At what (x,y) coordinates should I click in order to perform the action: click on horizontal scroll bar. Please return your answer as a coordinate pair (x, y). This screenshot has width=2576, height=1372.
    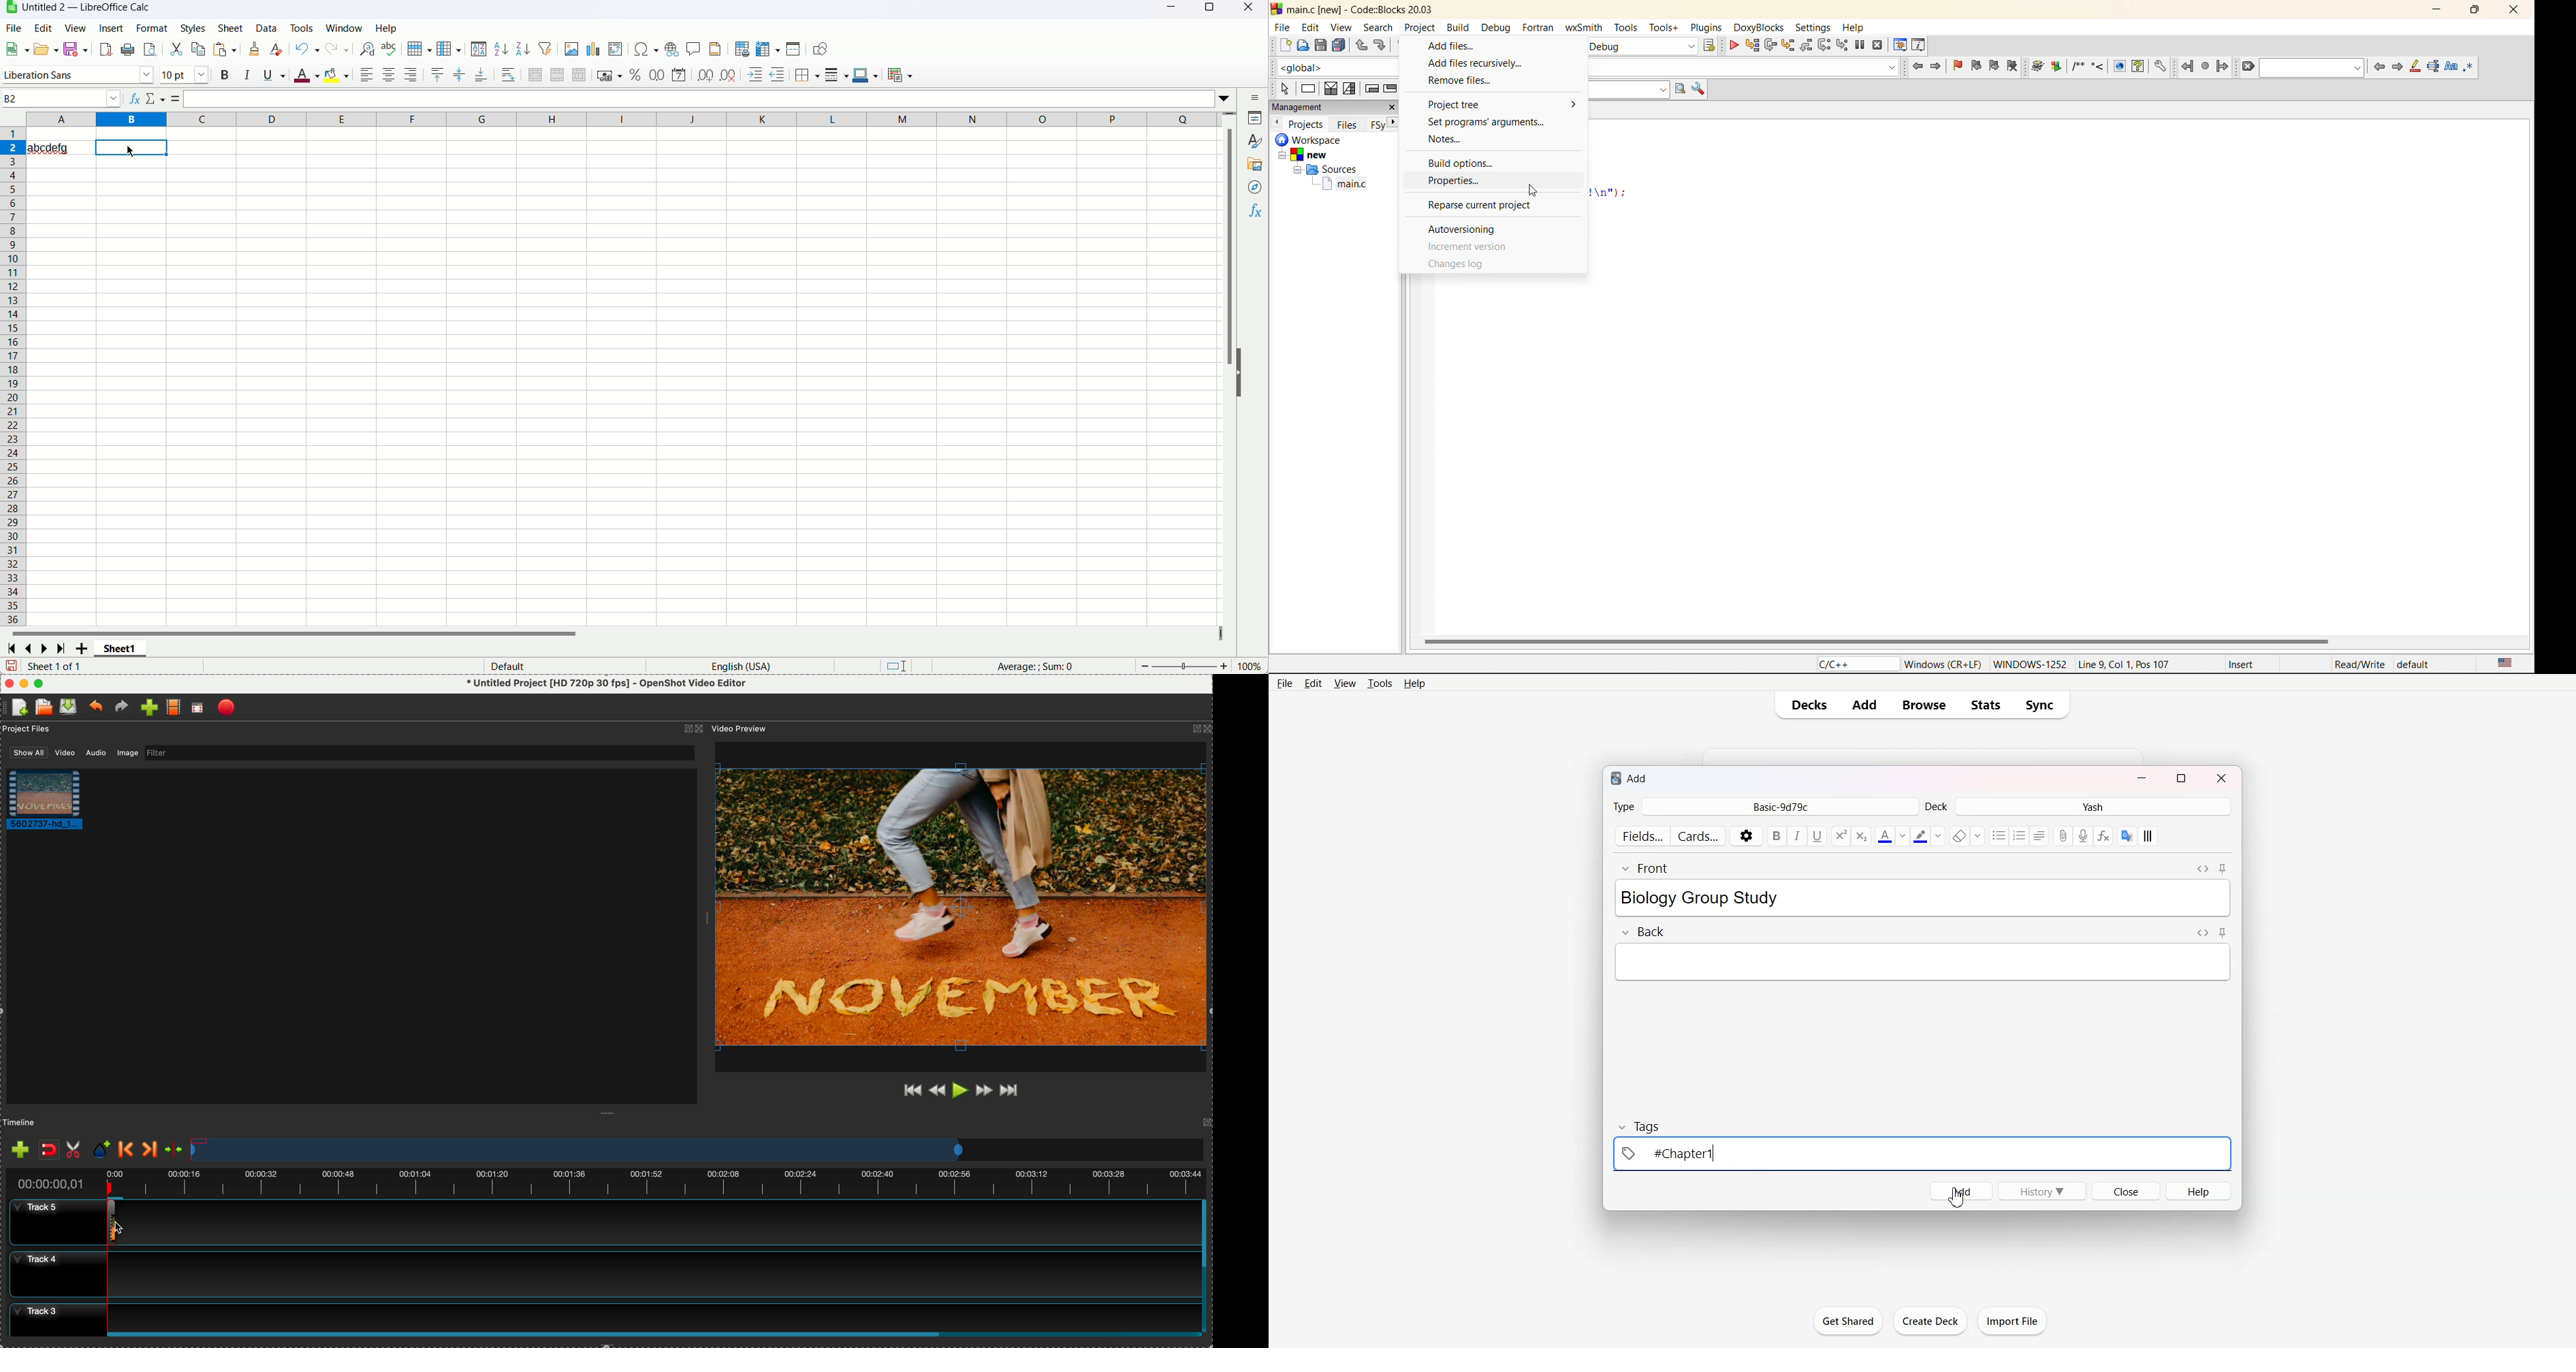
    Looking at the image, I should click on (613, 634).